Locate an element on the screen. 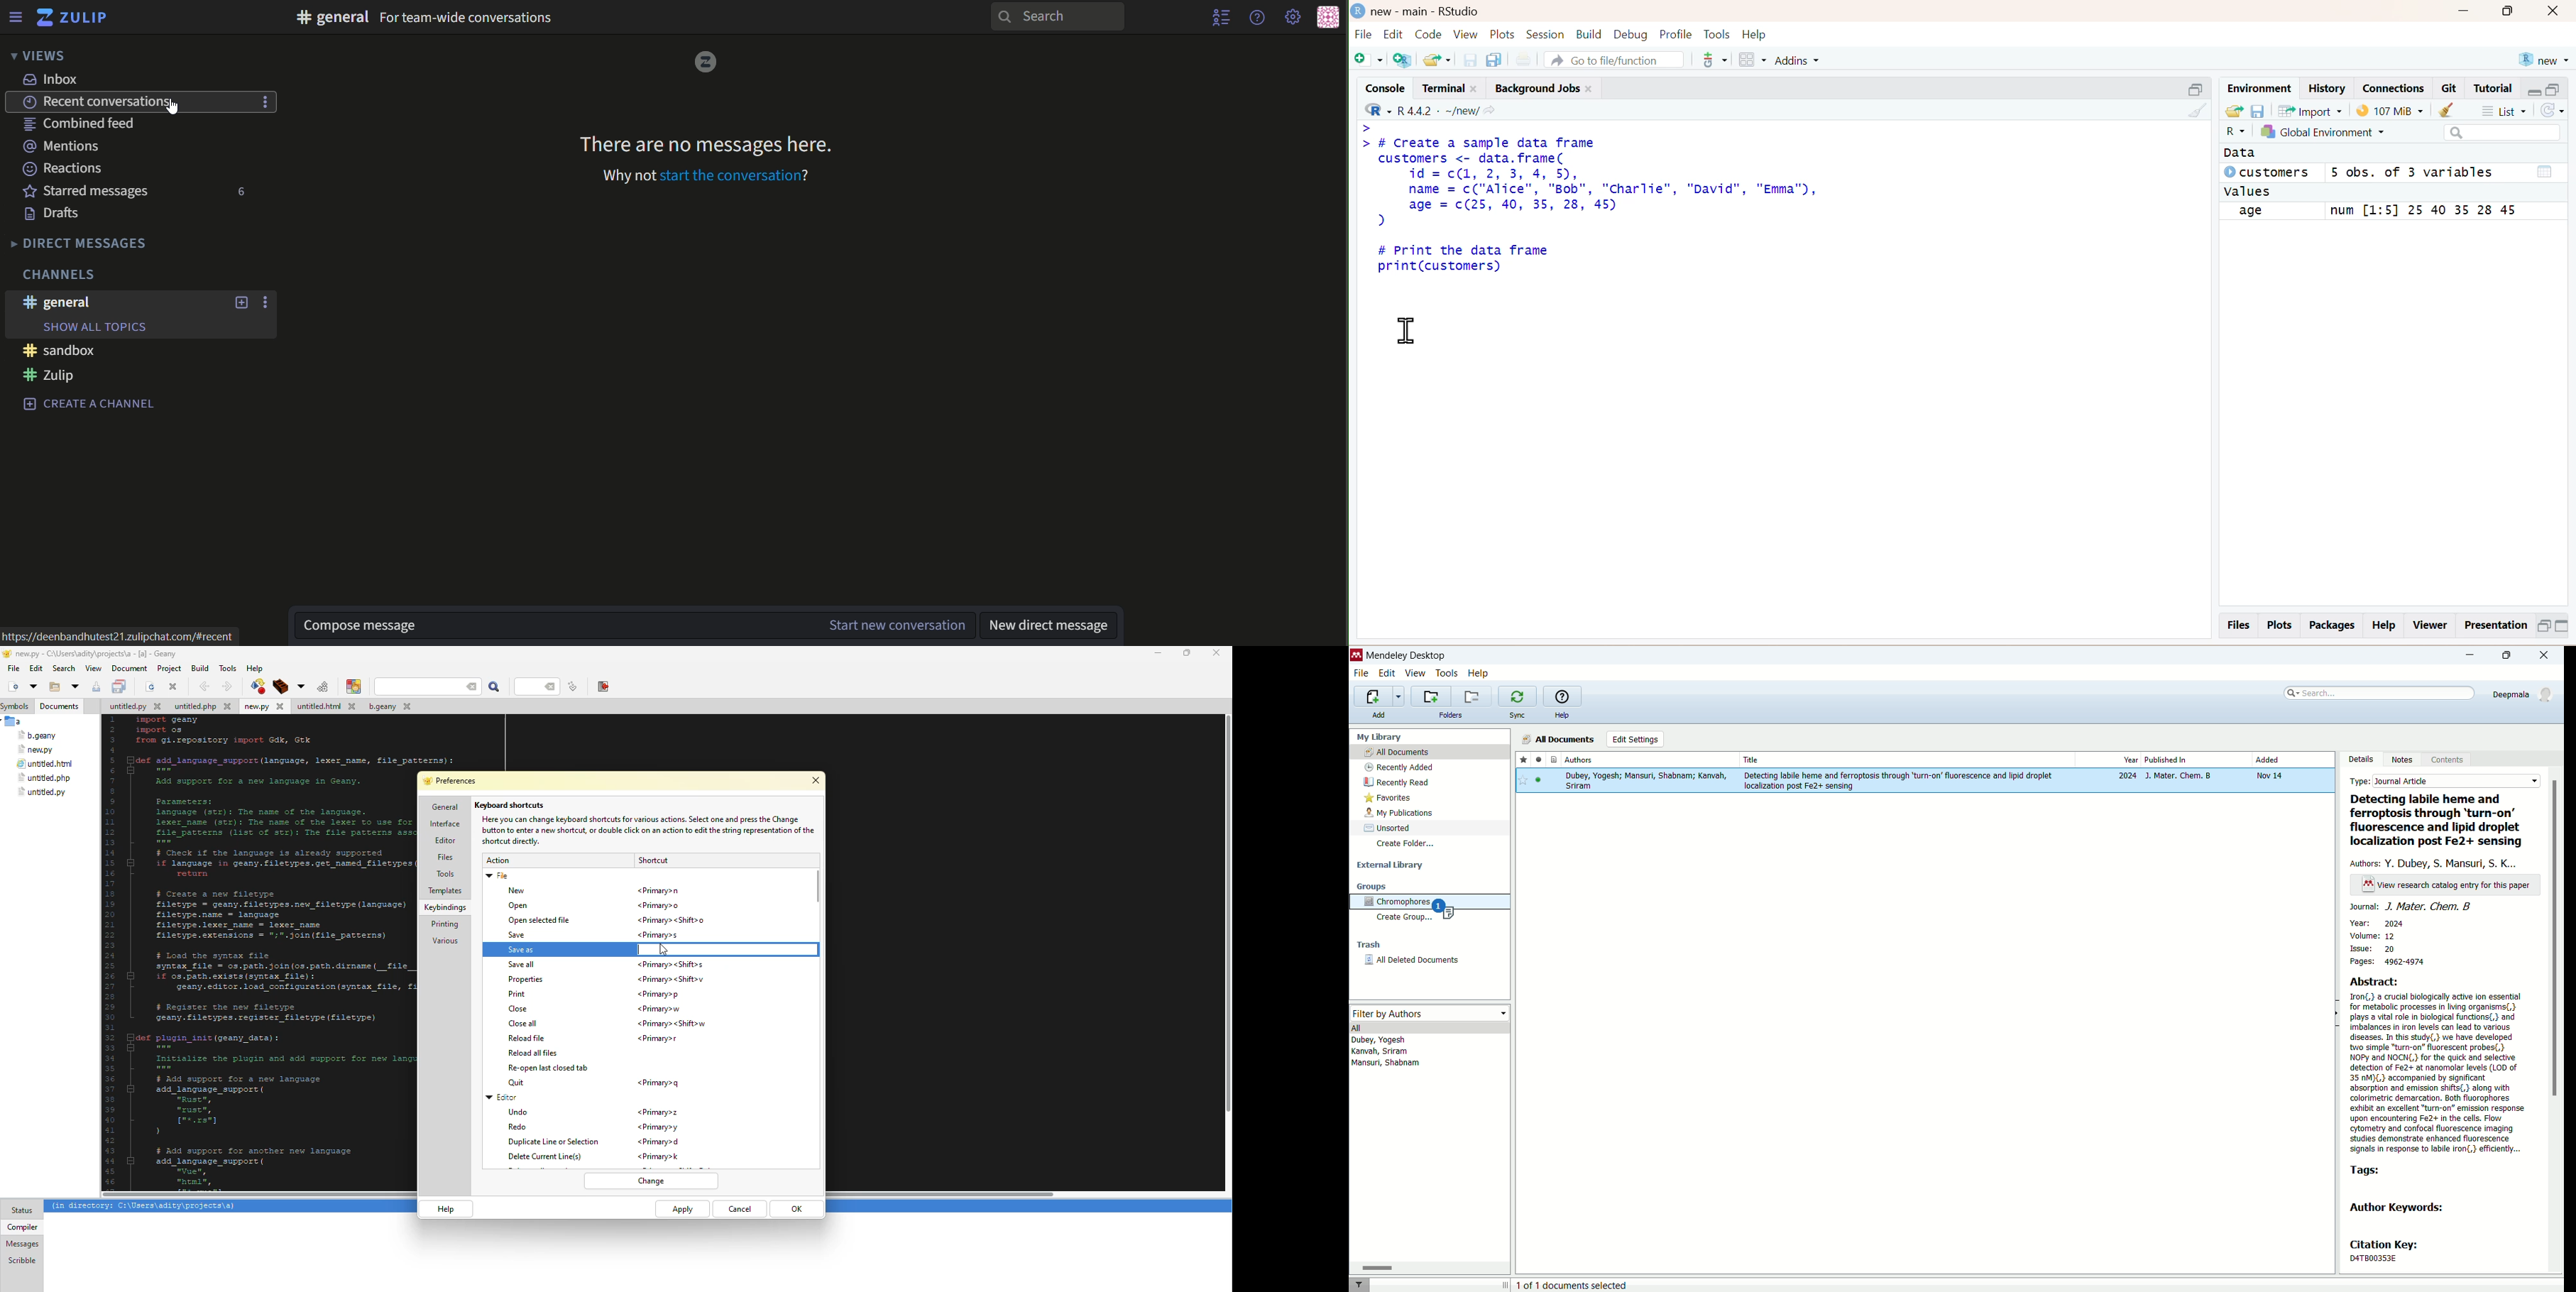 The height and width of the screenshot is (1316, 2576). Clear Console is located at coordinates (2195, 109).